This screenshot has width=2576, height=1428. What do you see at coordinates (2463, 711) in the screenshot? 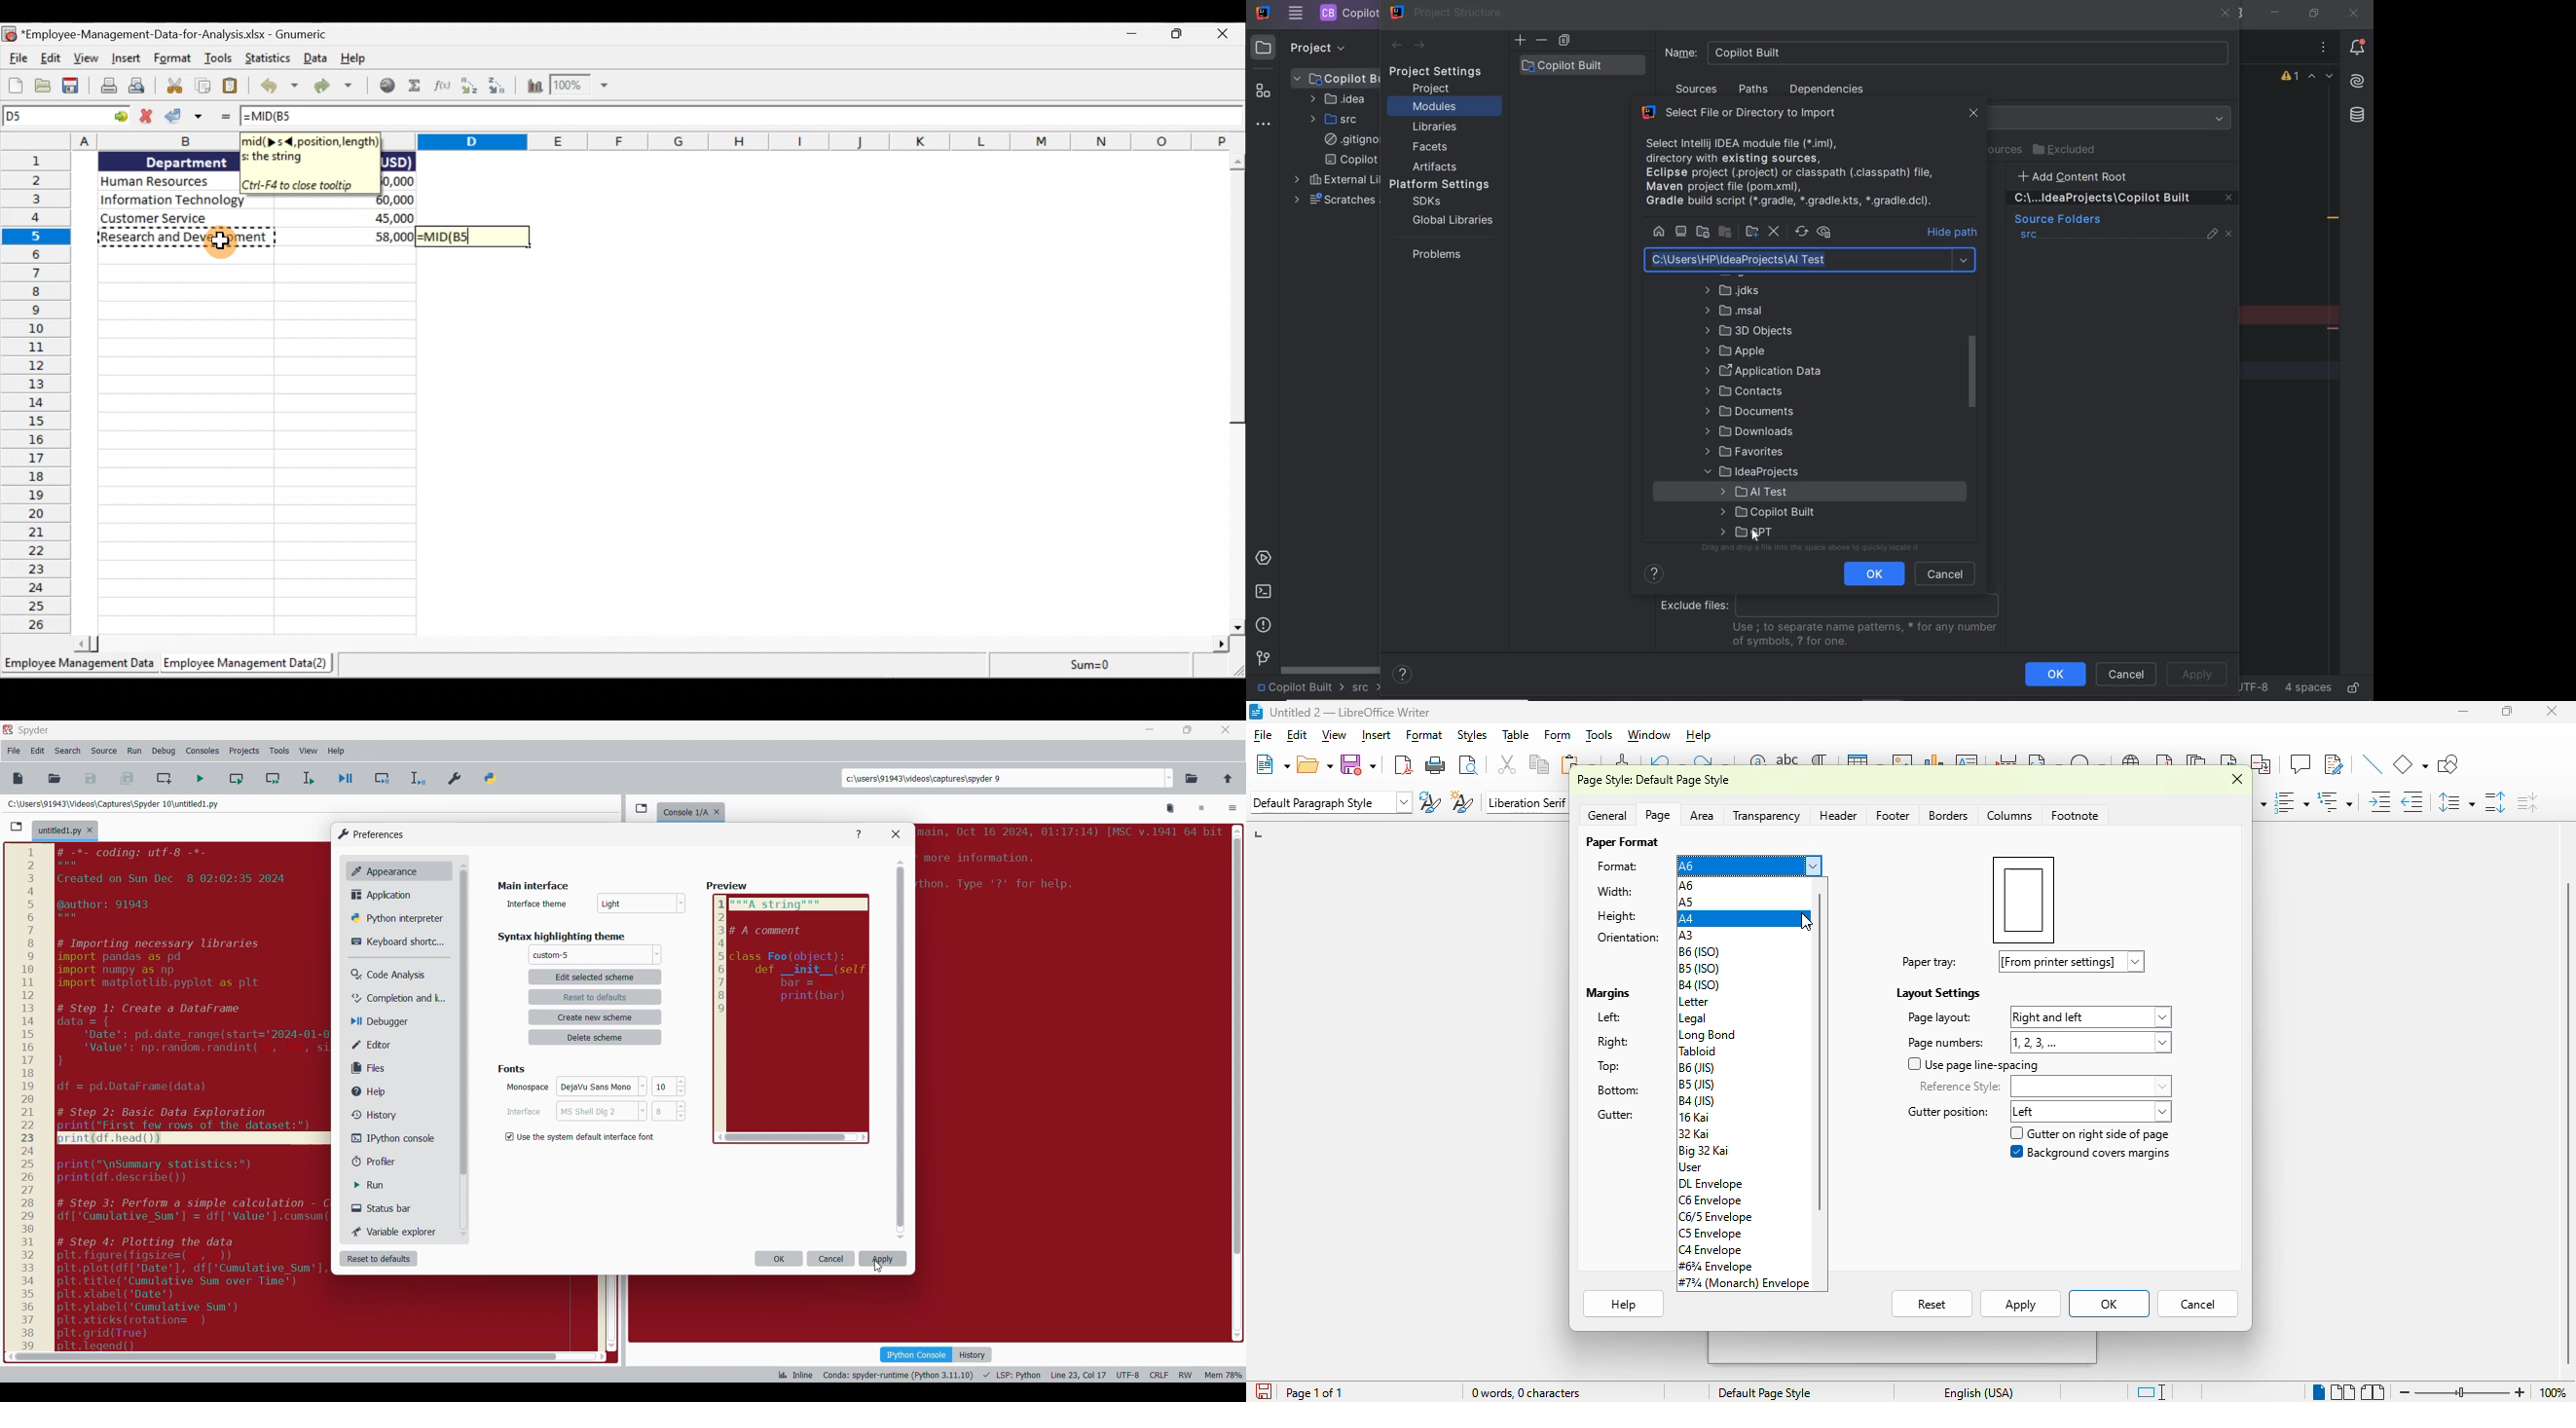
I see `minimize` at bounding box center [2463, 711].